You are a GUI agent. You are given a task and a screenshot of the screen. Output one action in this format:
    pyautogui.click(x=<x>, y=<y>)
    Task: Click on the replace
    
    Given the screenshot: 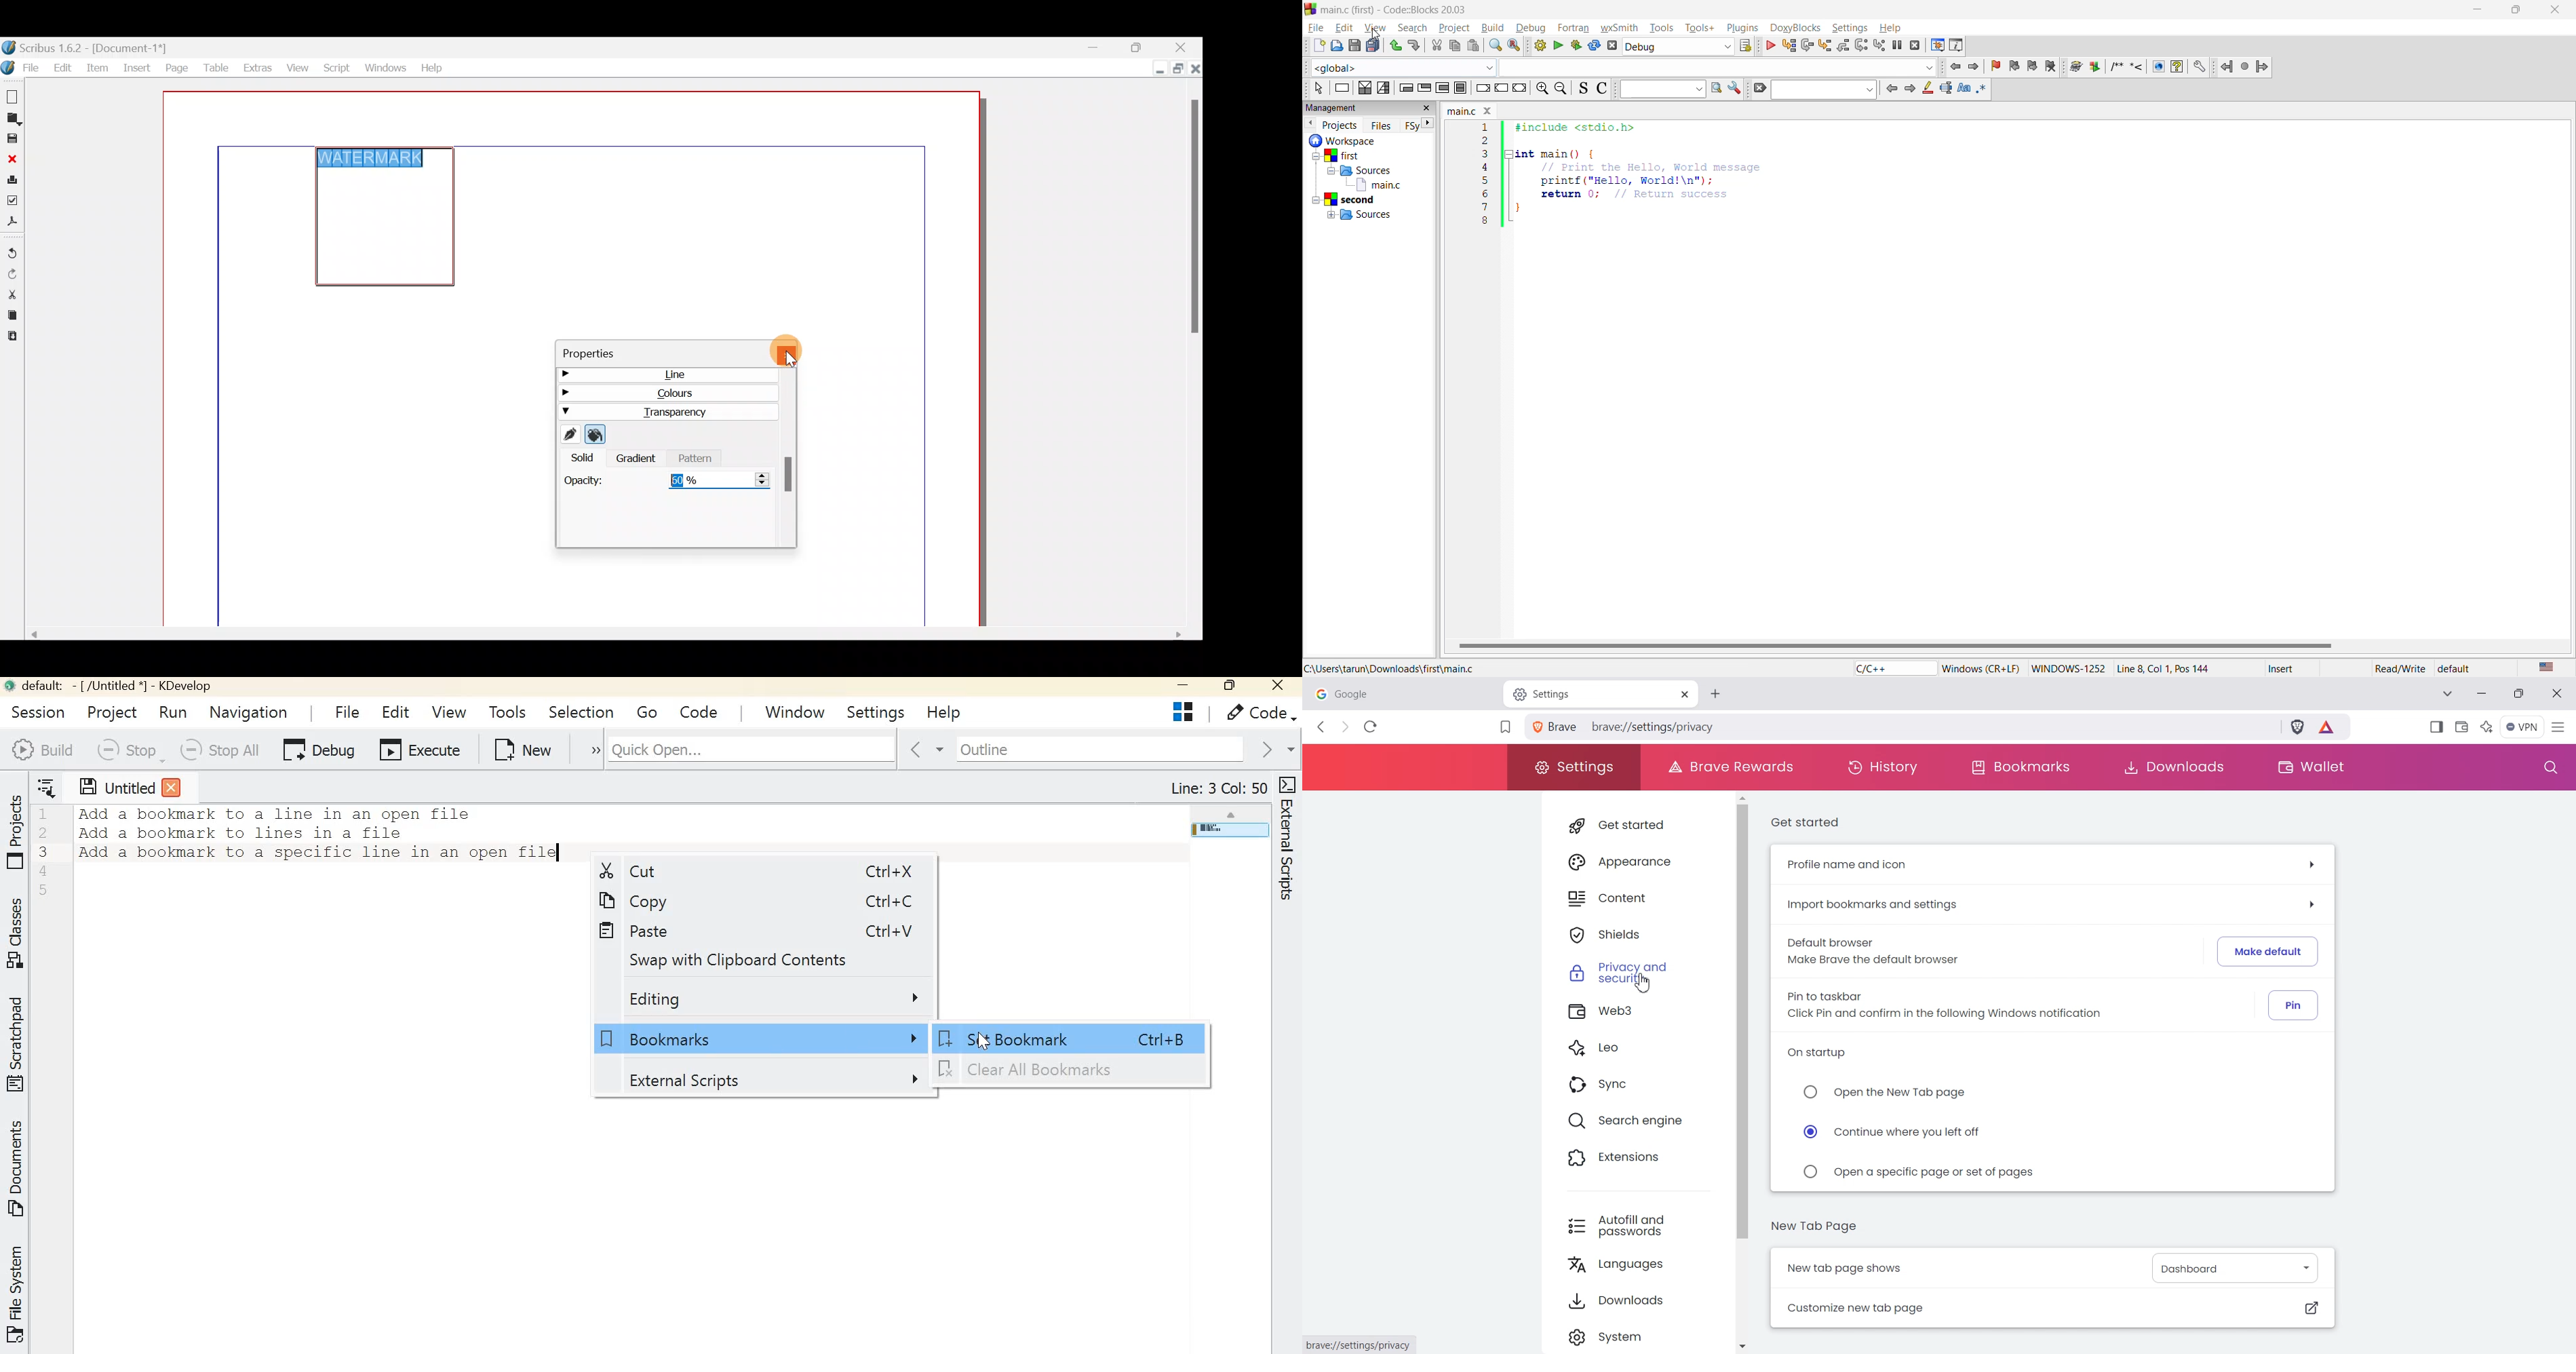 What is the action you would take?
    pyautogui.click(x=1515, y=46)
    